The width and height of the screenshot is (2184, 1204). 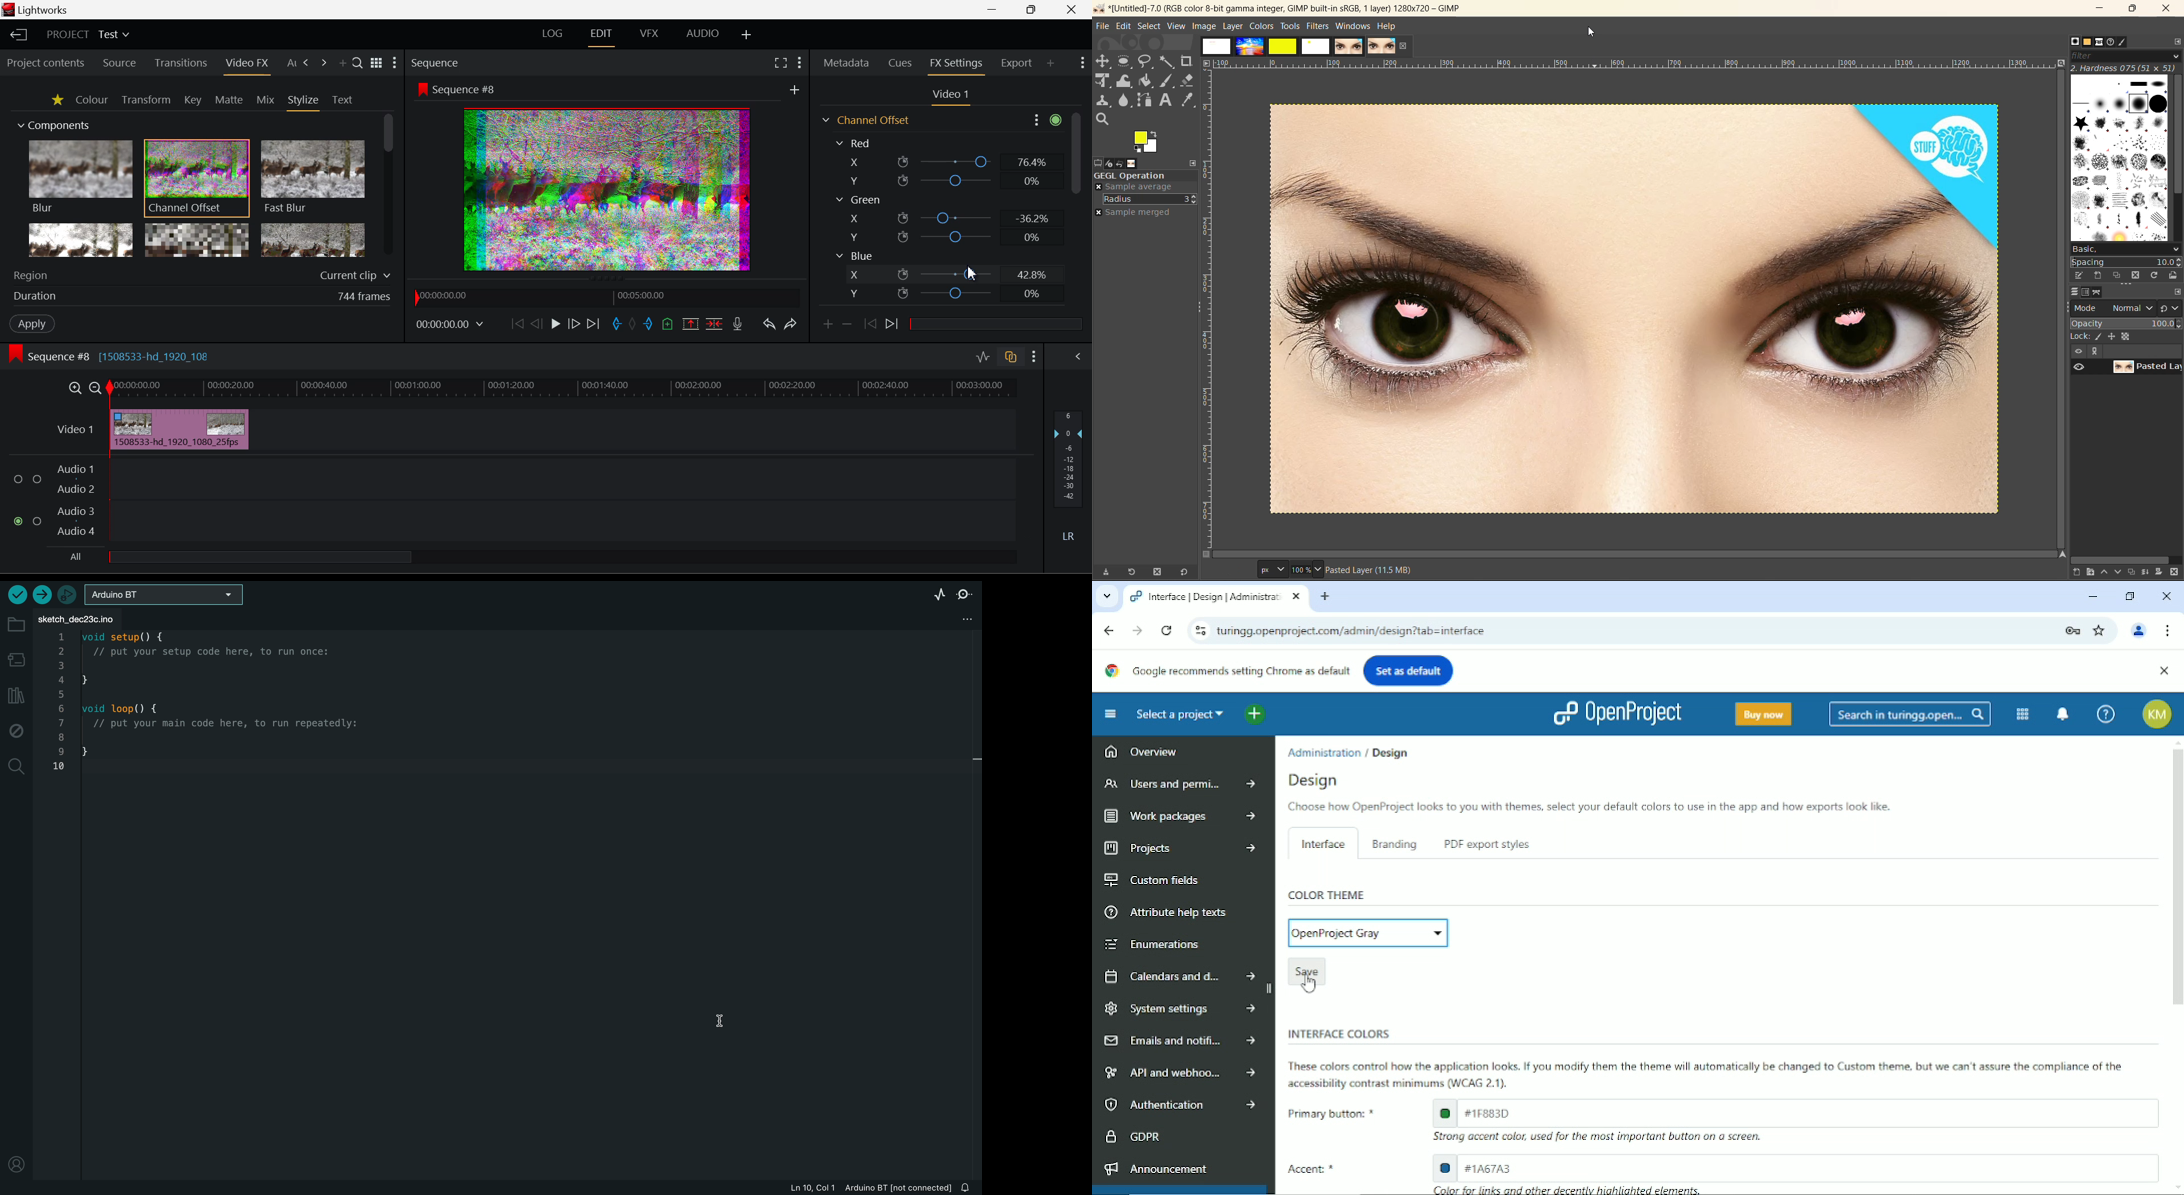 What do you see at coordinates (2116, 575) in the screenshot?
I see `lower this layer` at bounding box center [2116, 575].